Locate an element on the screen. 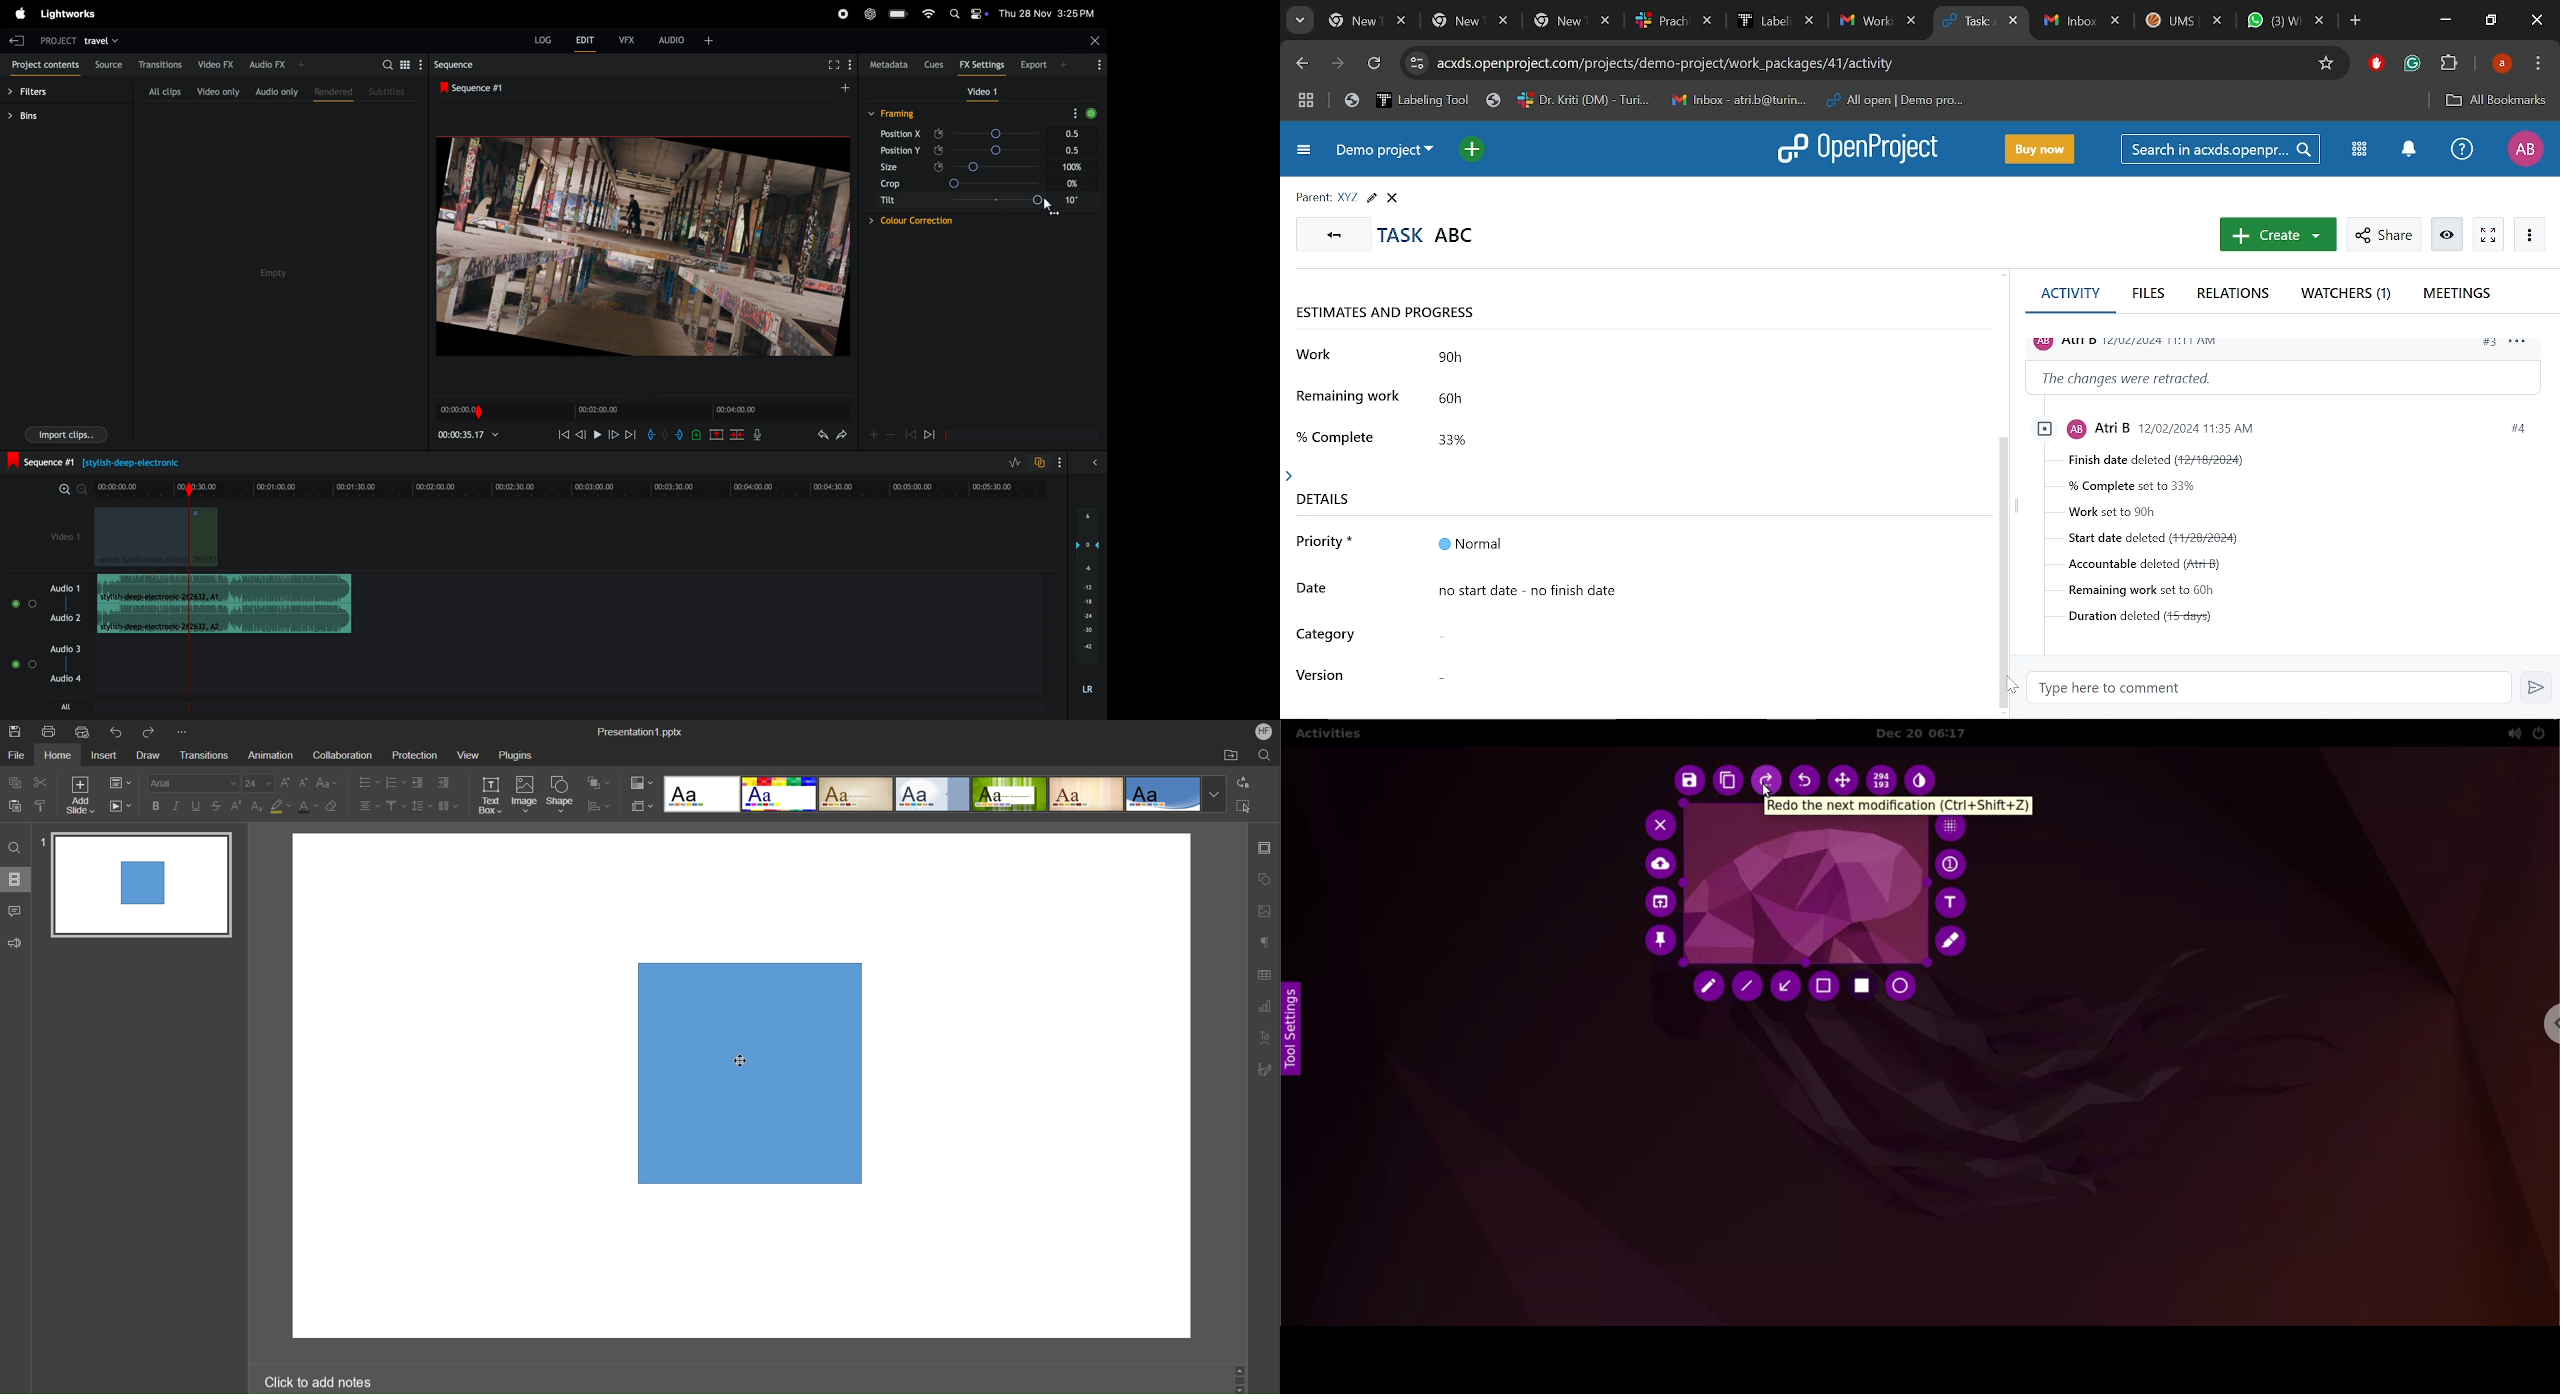  pin is located at coordinates (1659, 943).